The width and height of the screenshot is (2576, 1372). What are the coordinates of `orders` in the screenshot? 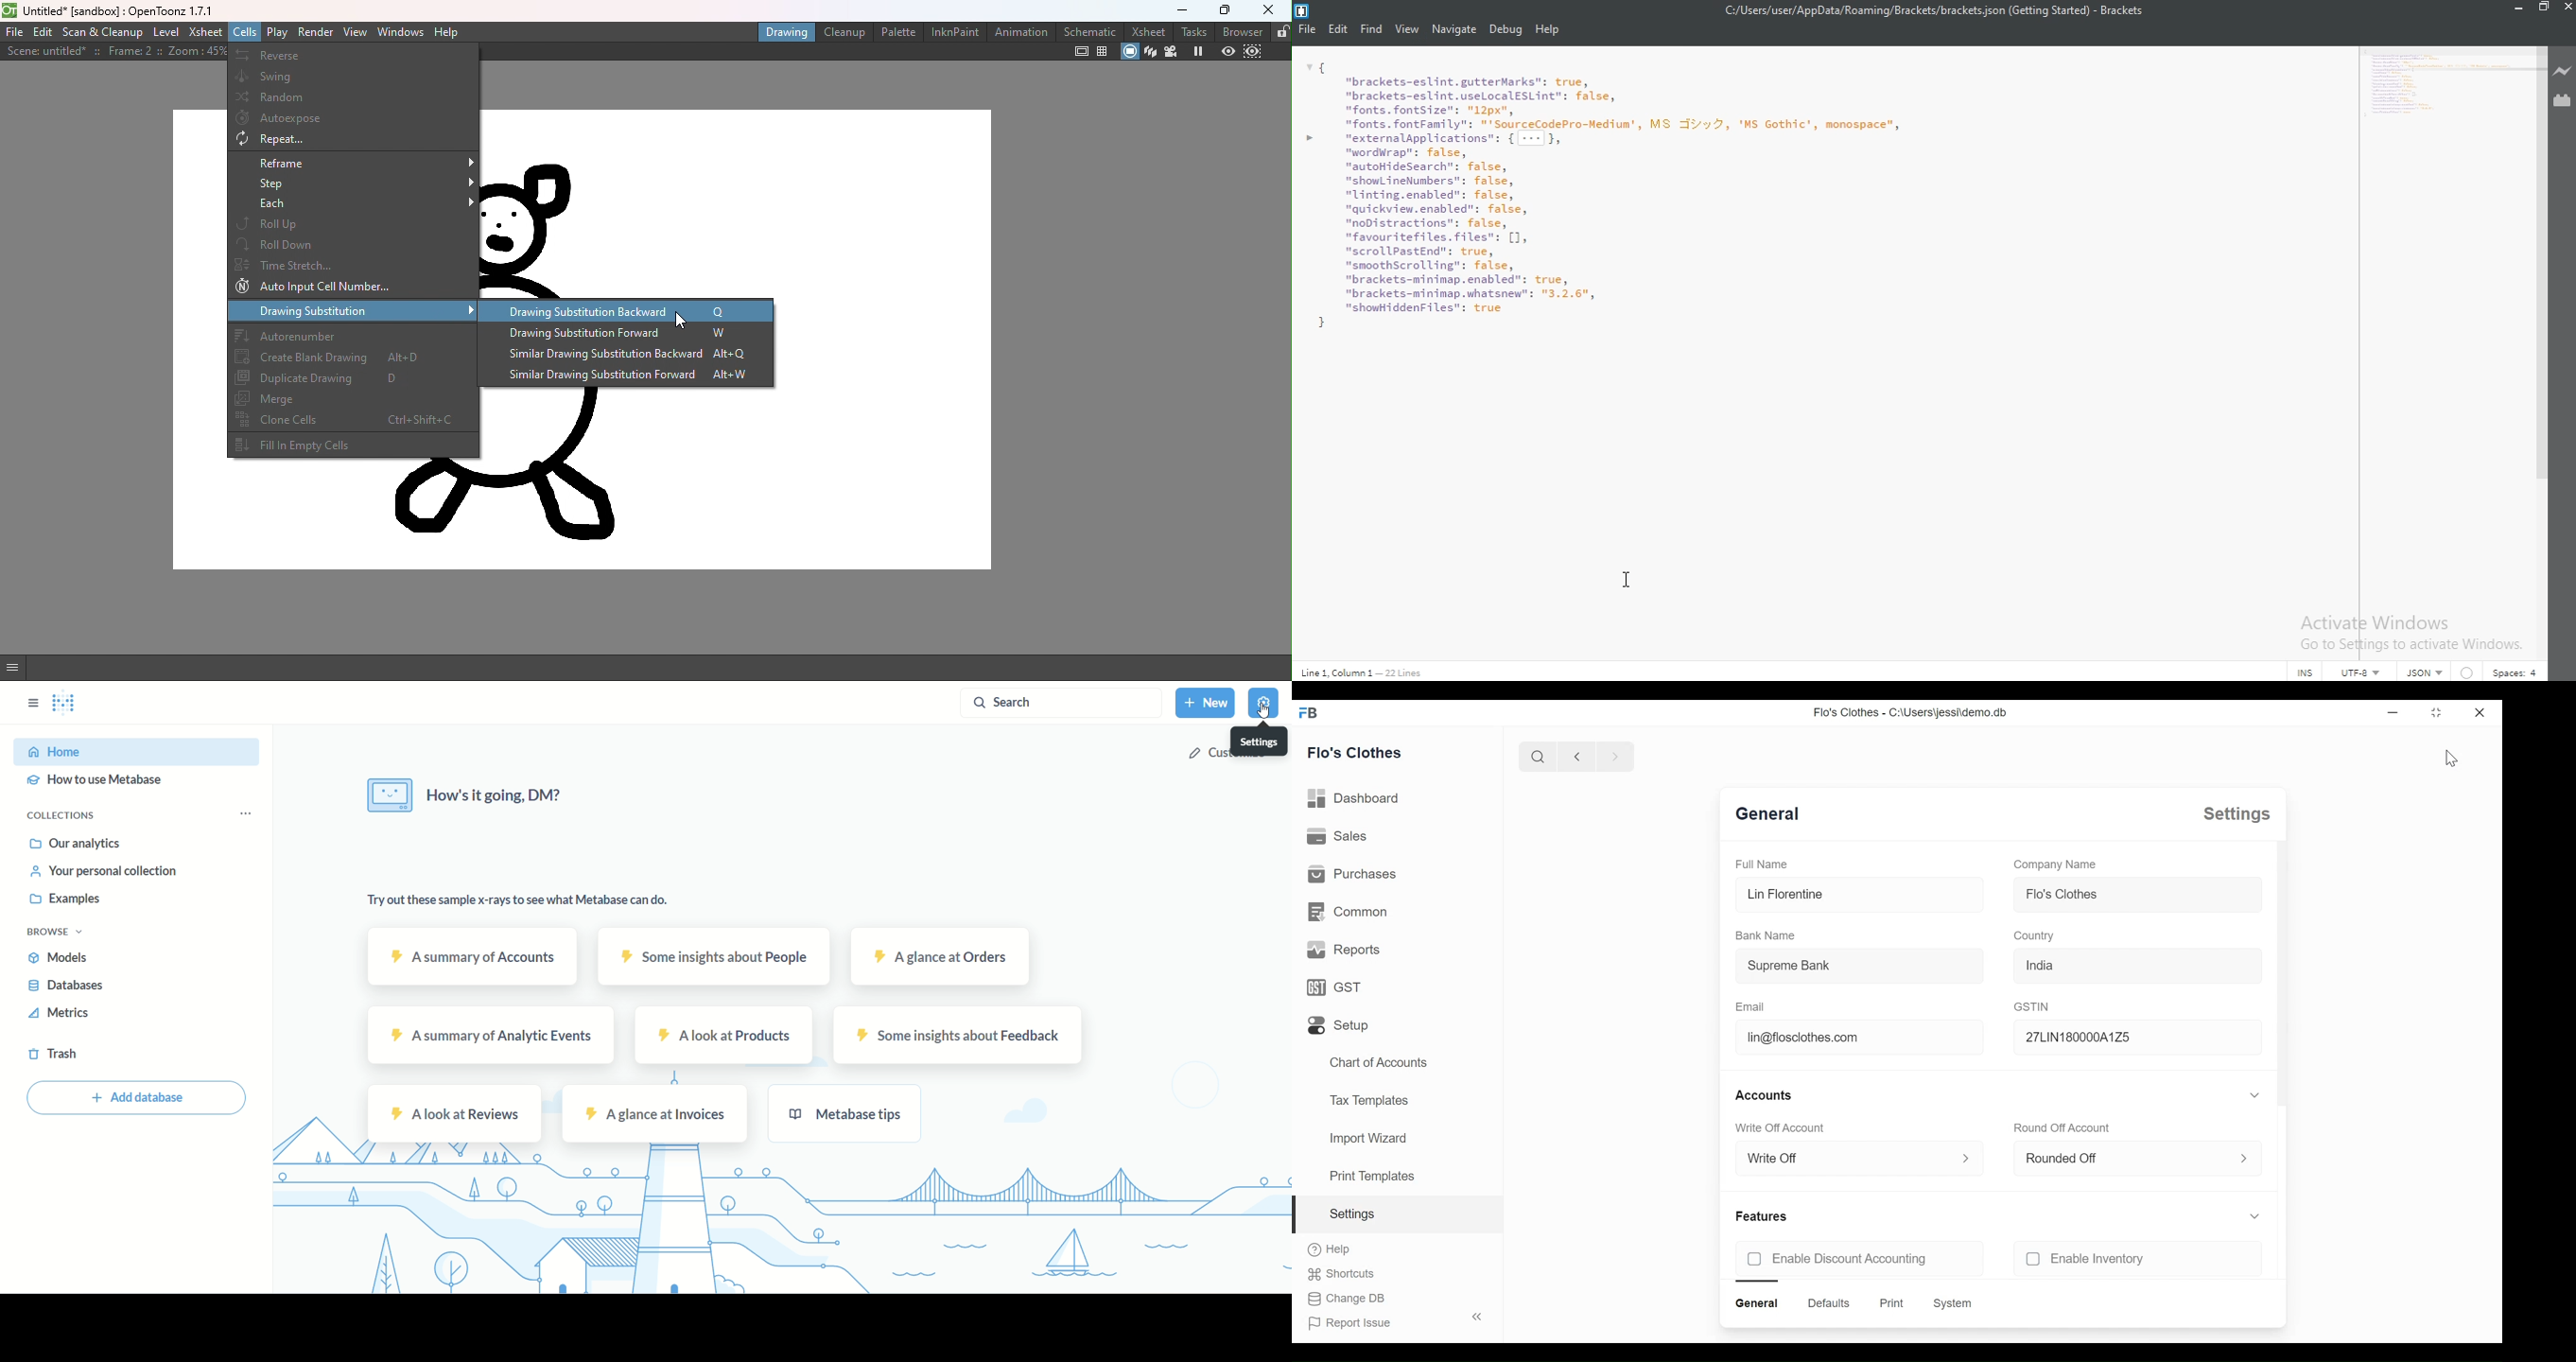 It's located at (939, 957).